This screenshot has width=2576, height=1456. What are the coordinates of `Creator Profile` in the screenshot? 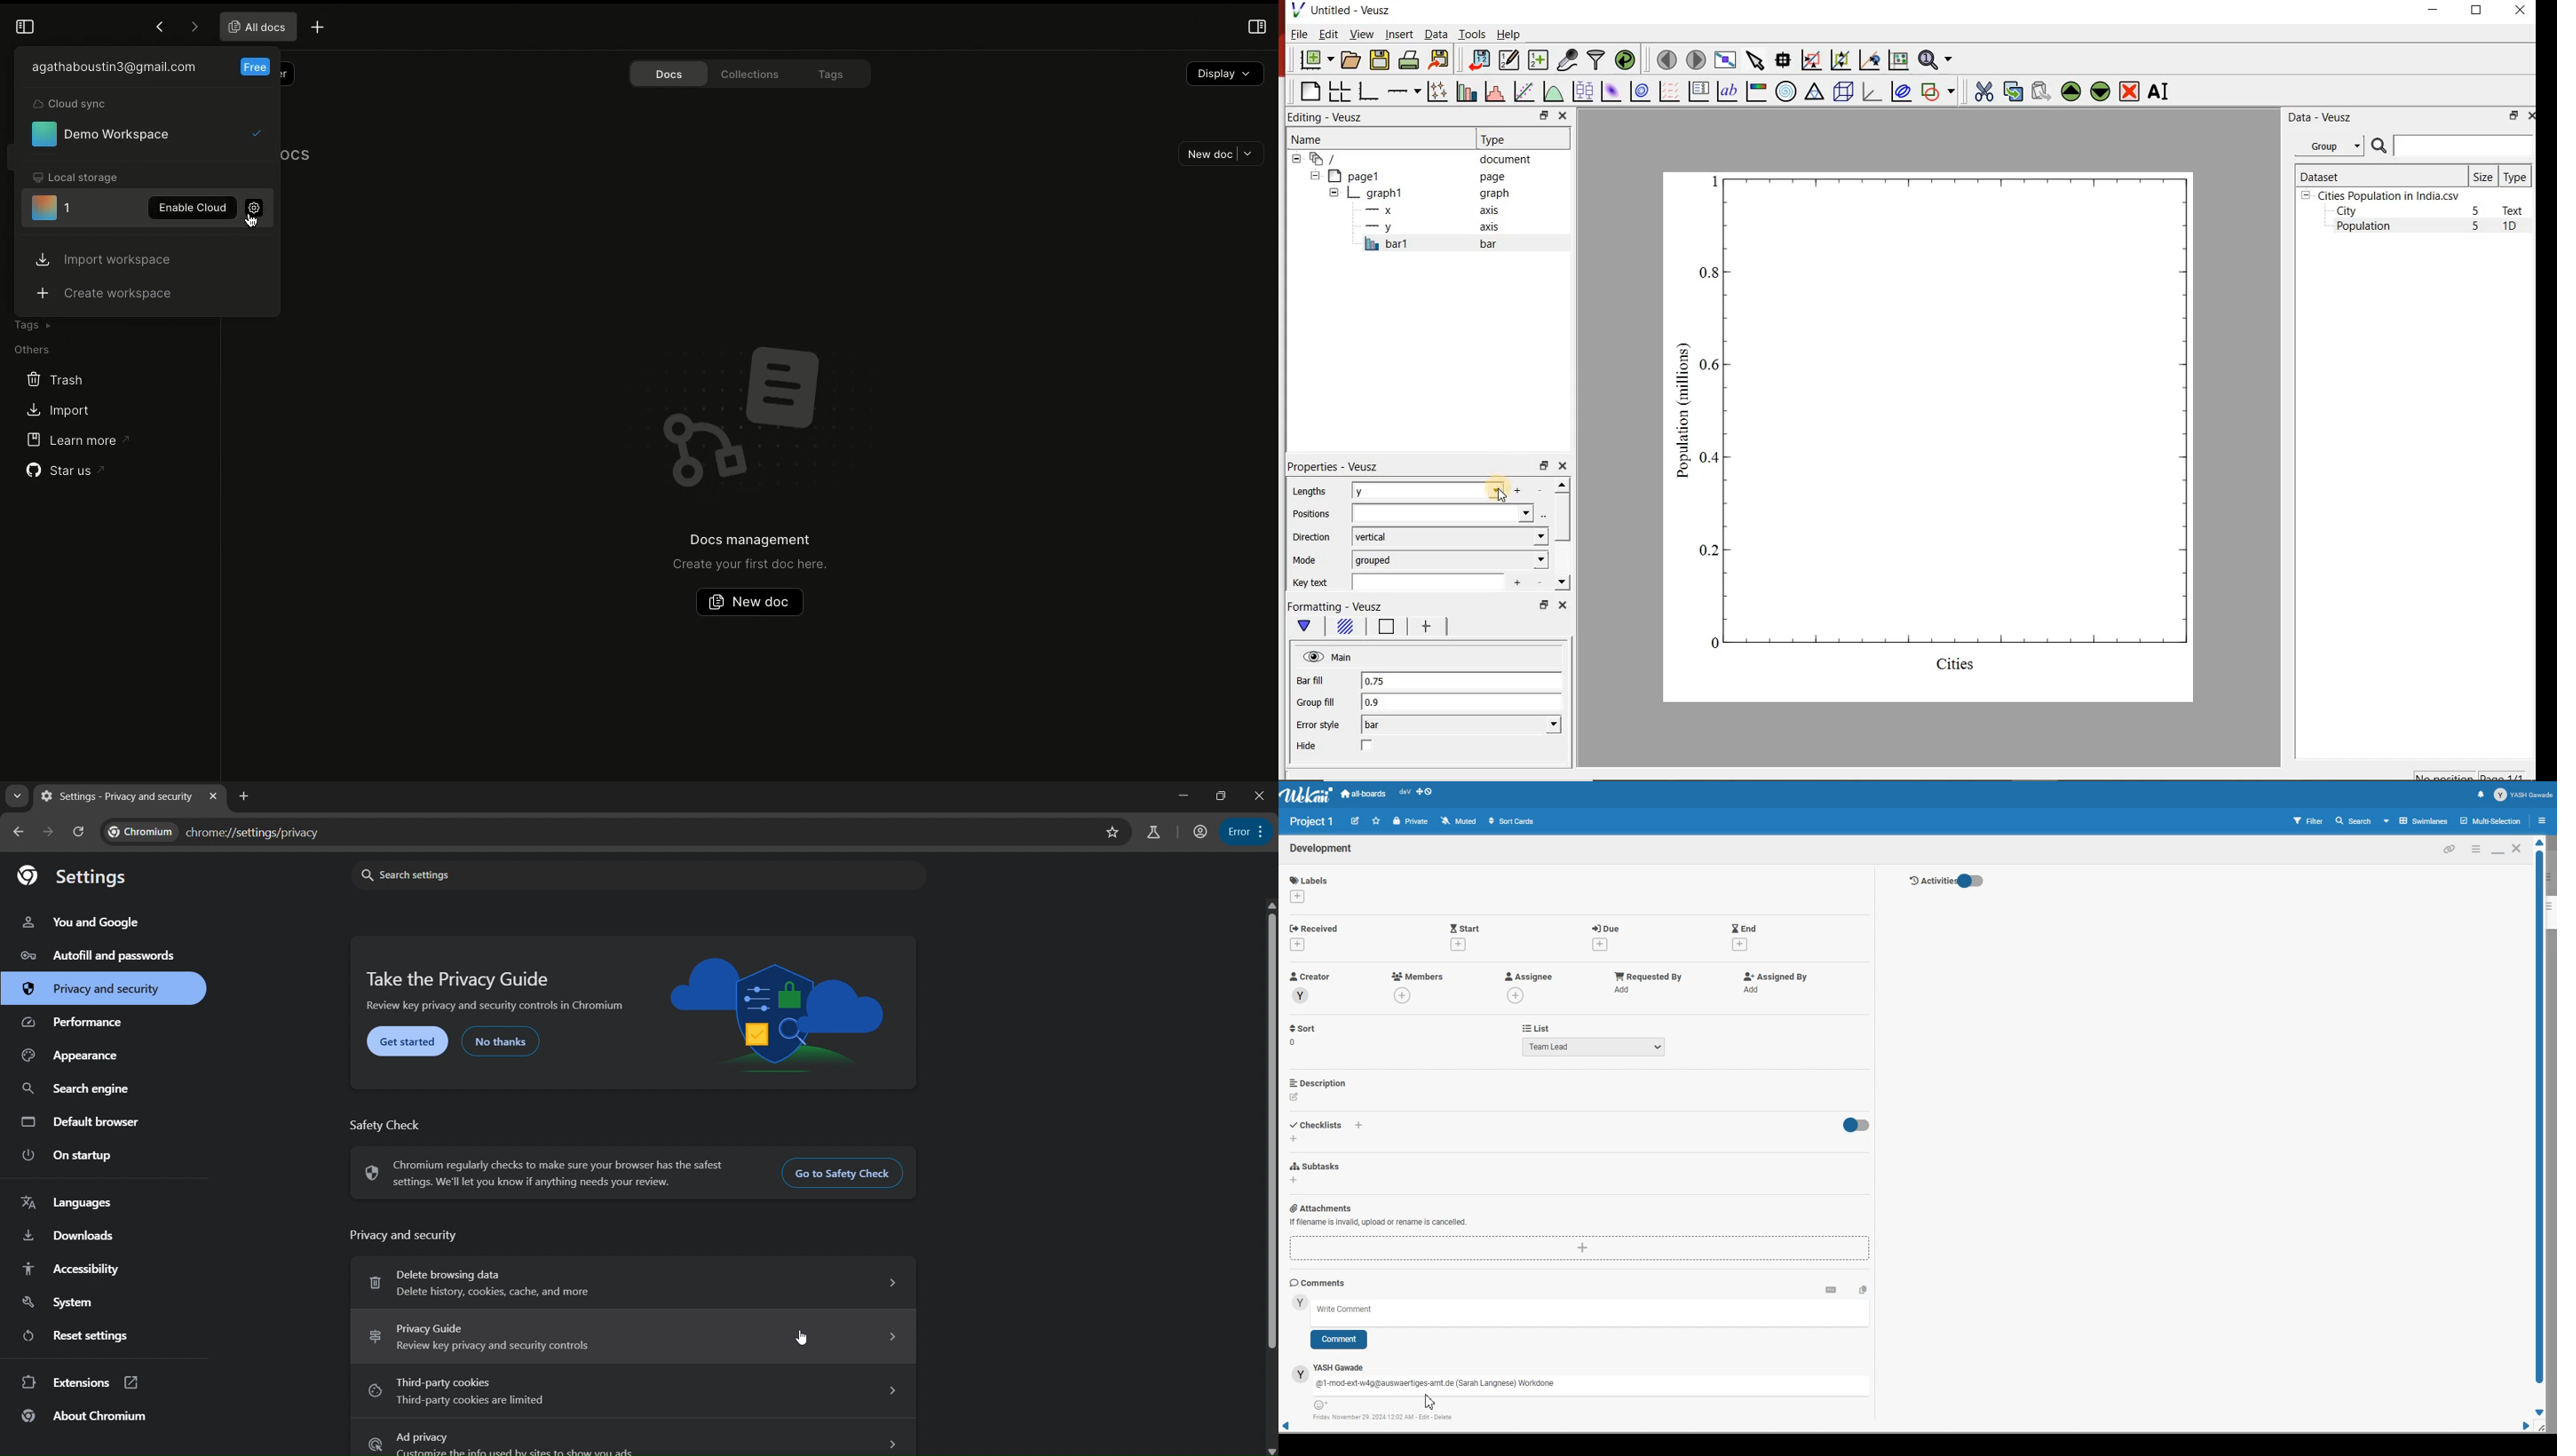 It's located at (1310, 977).